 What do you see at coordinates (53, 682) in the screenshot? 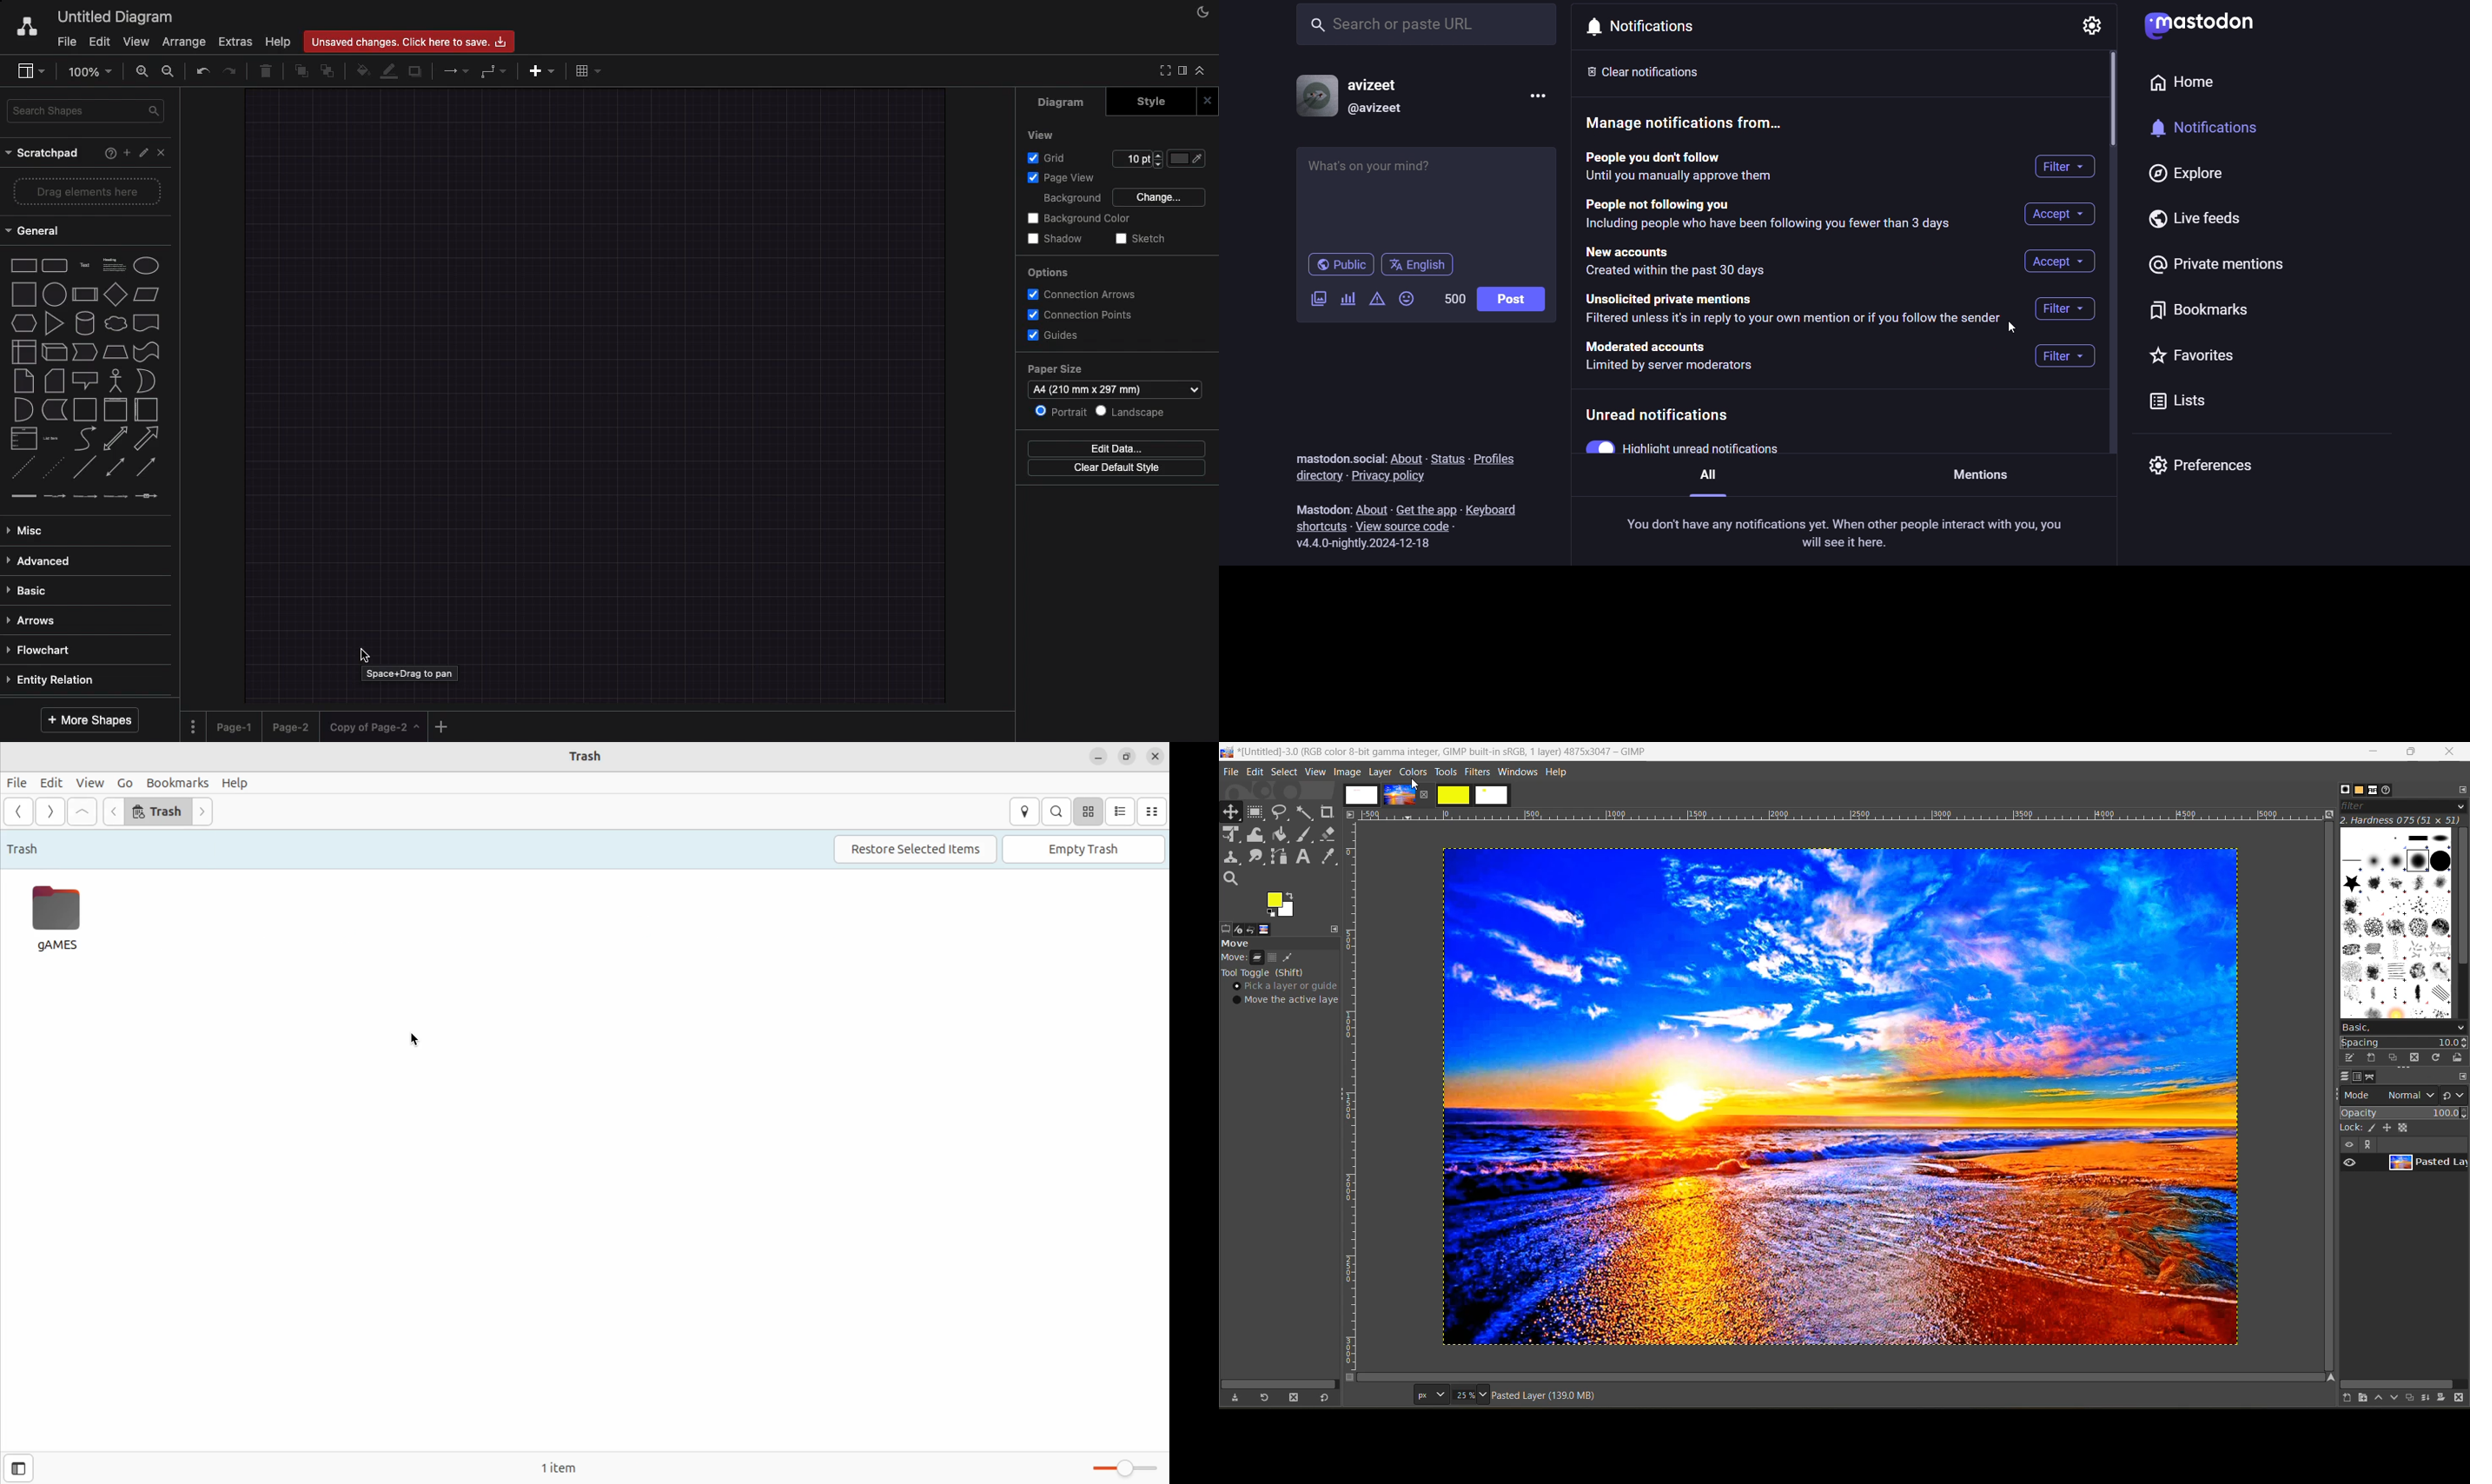
I see `Entity relation` at bounding box center [53, 682].